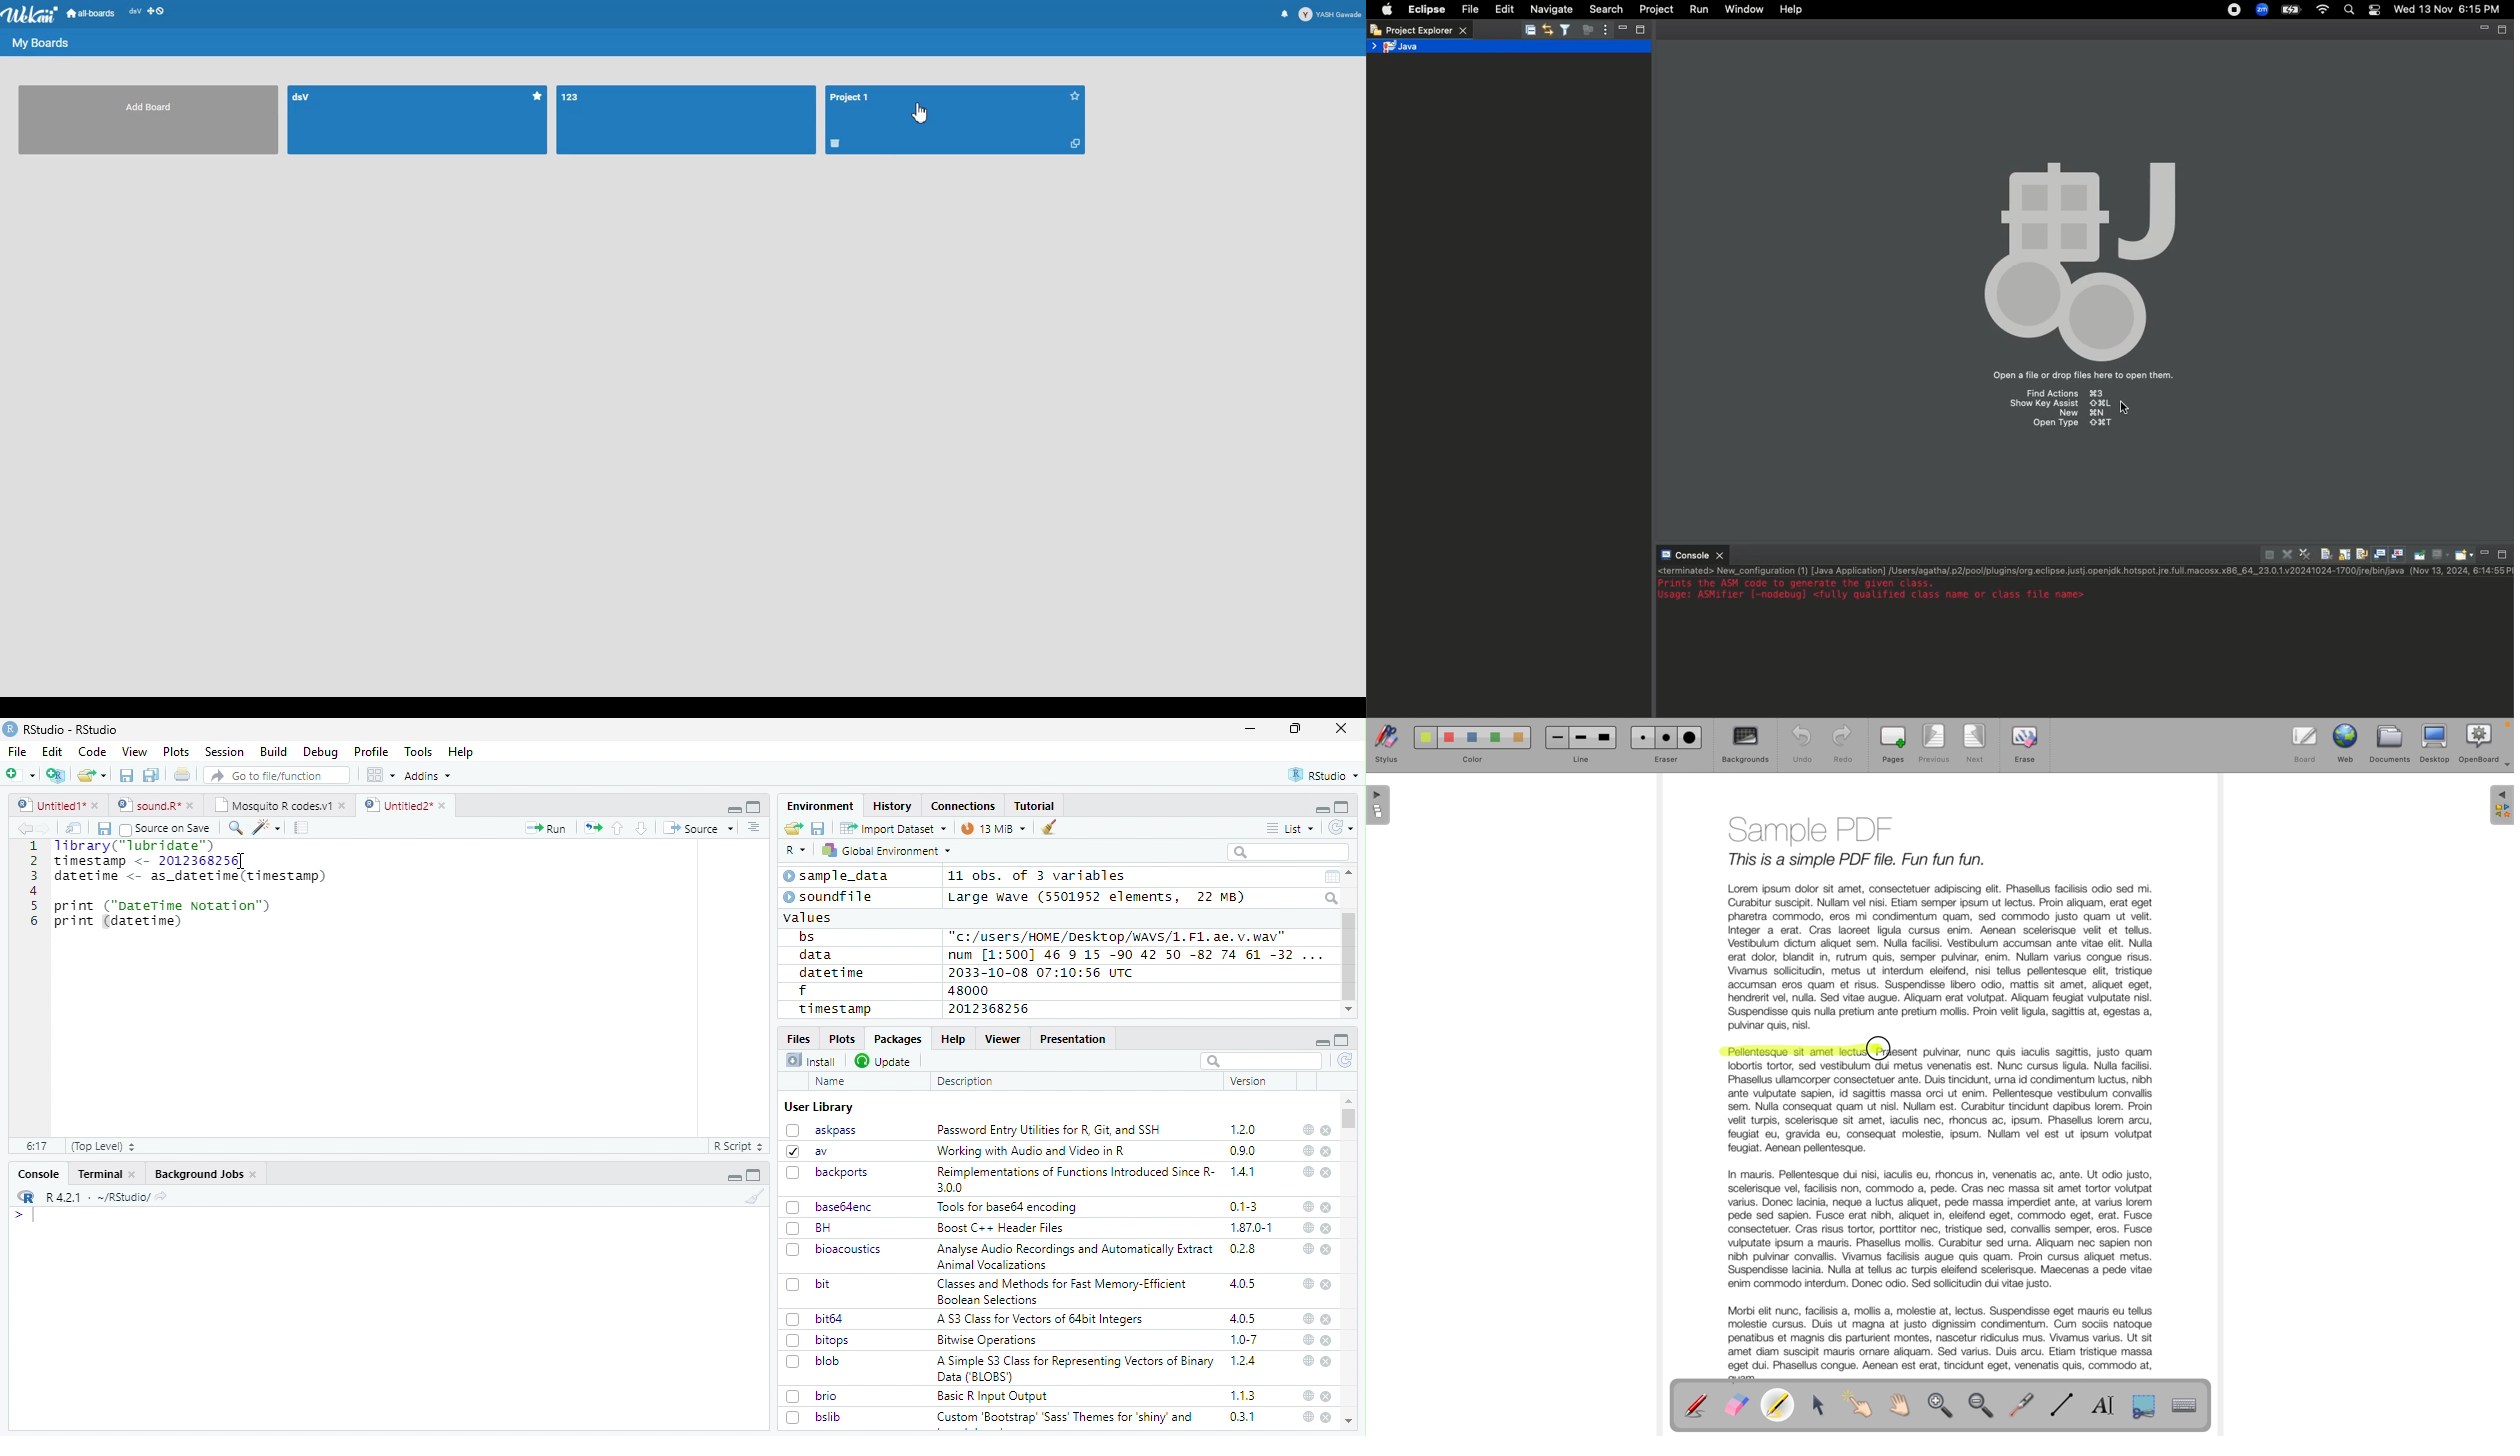 Image resolution: width=2520 pixels, height=1456 pixels. I want to click on datetime, so click(831, 972).